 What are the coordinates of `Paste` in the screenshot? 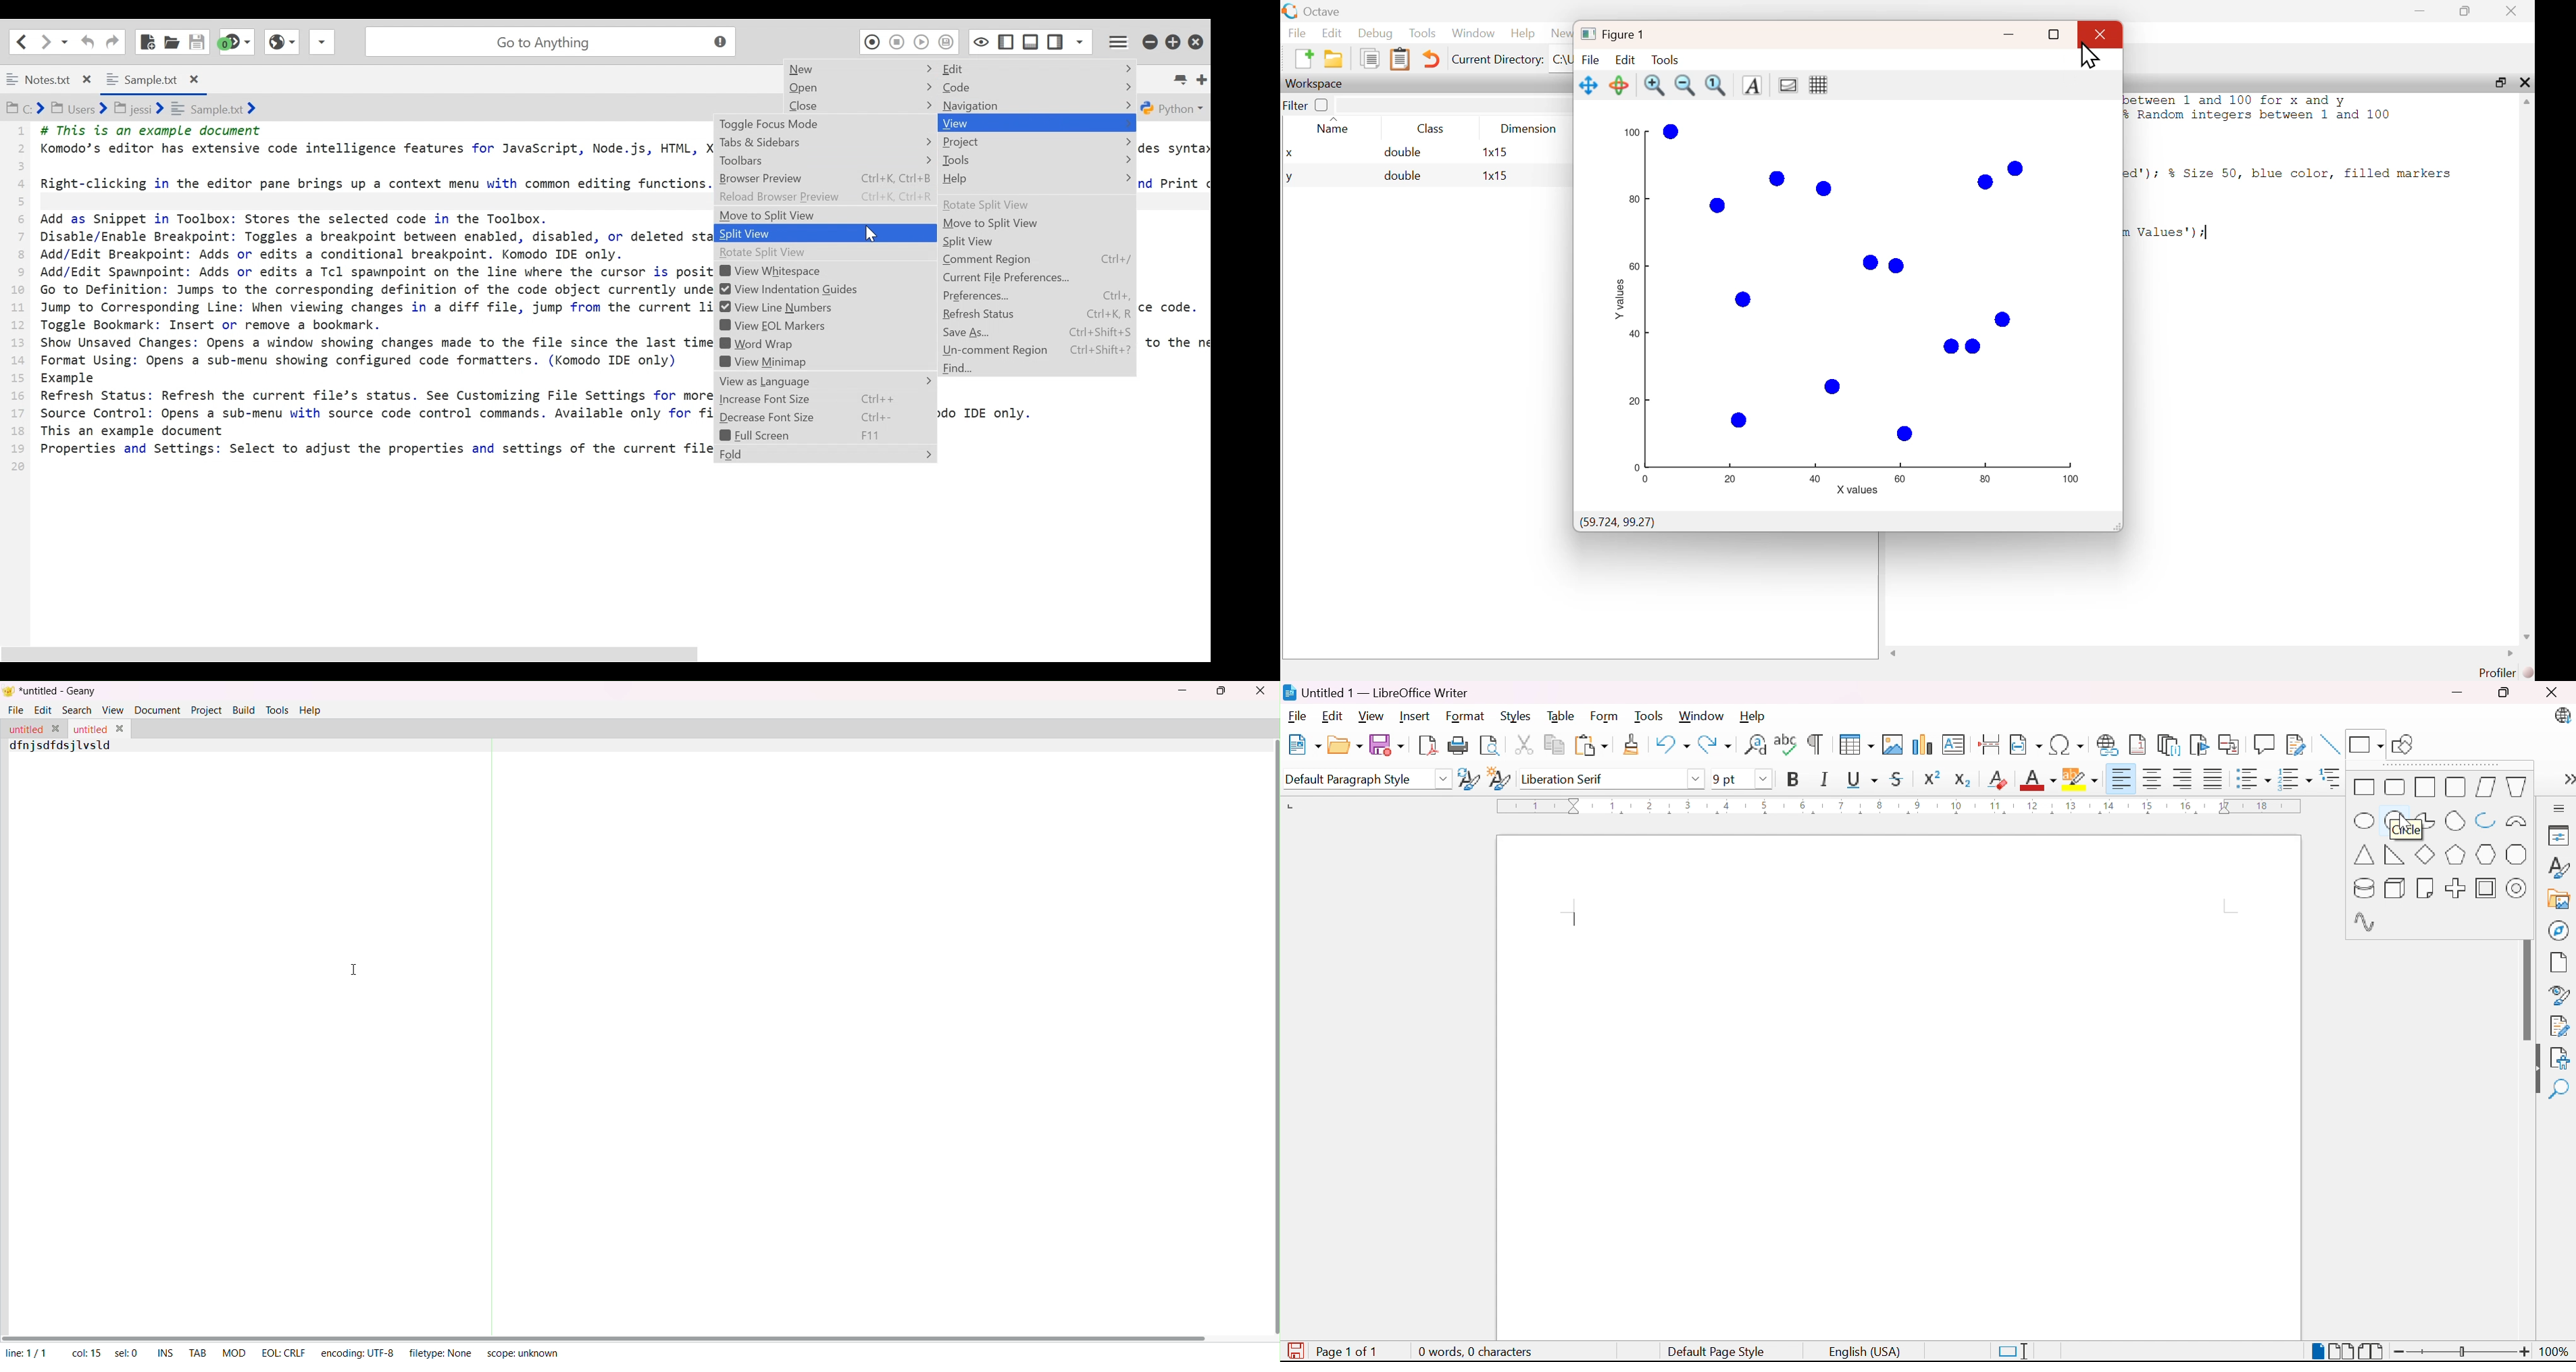 It's located at (1591, 746).